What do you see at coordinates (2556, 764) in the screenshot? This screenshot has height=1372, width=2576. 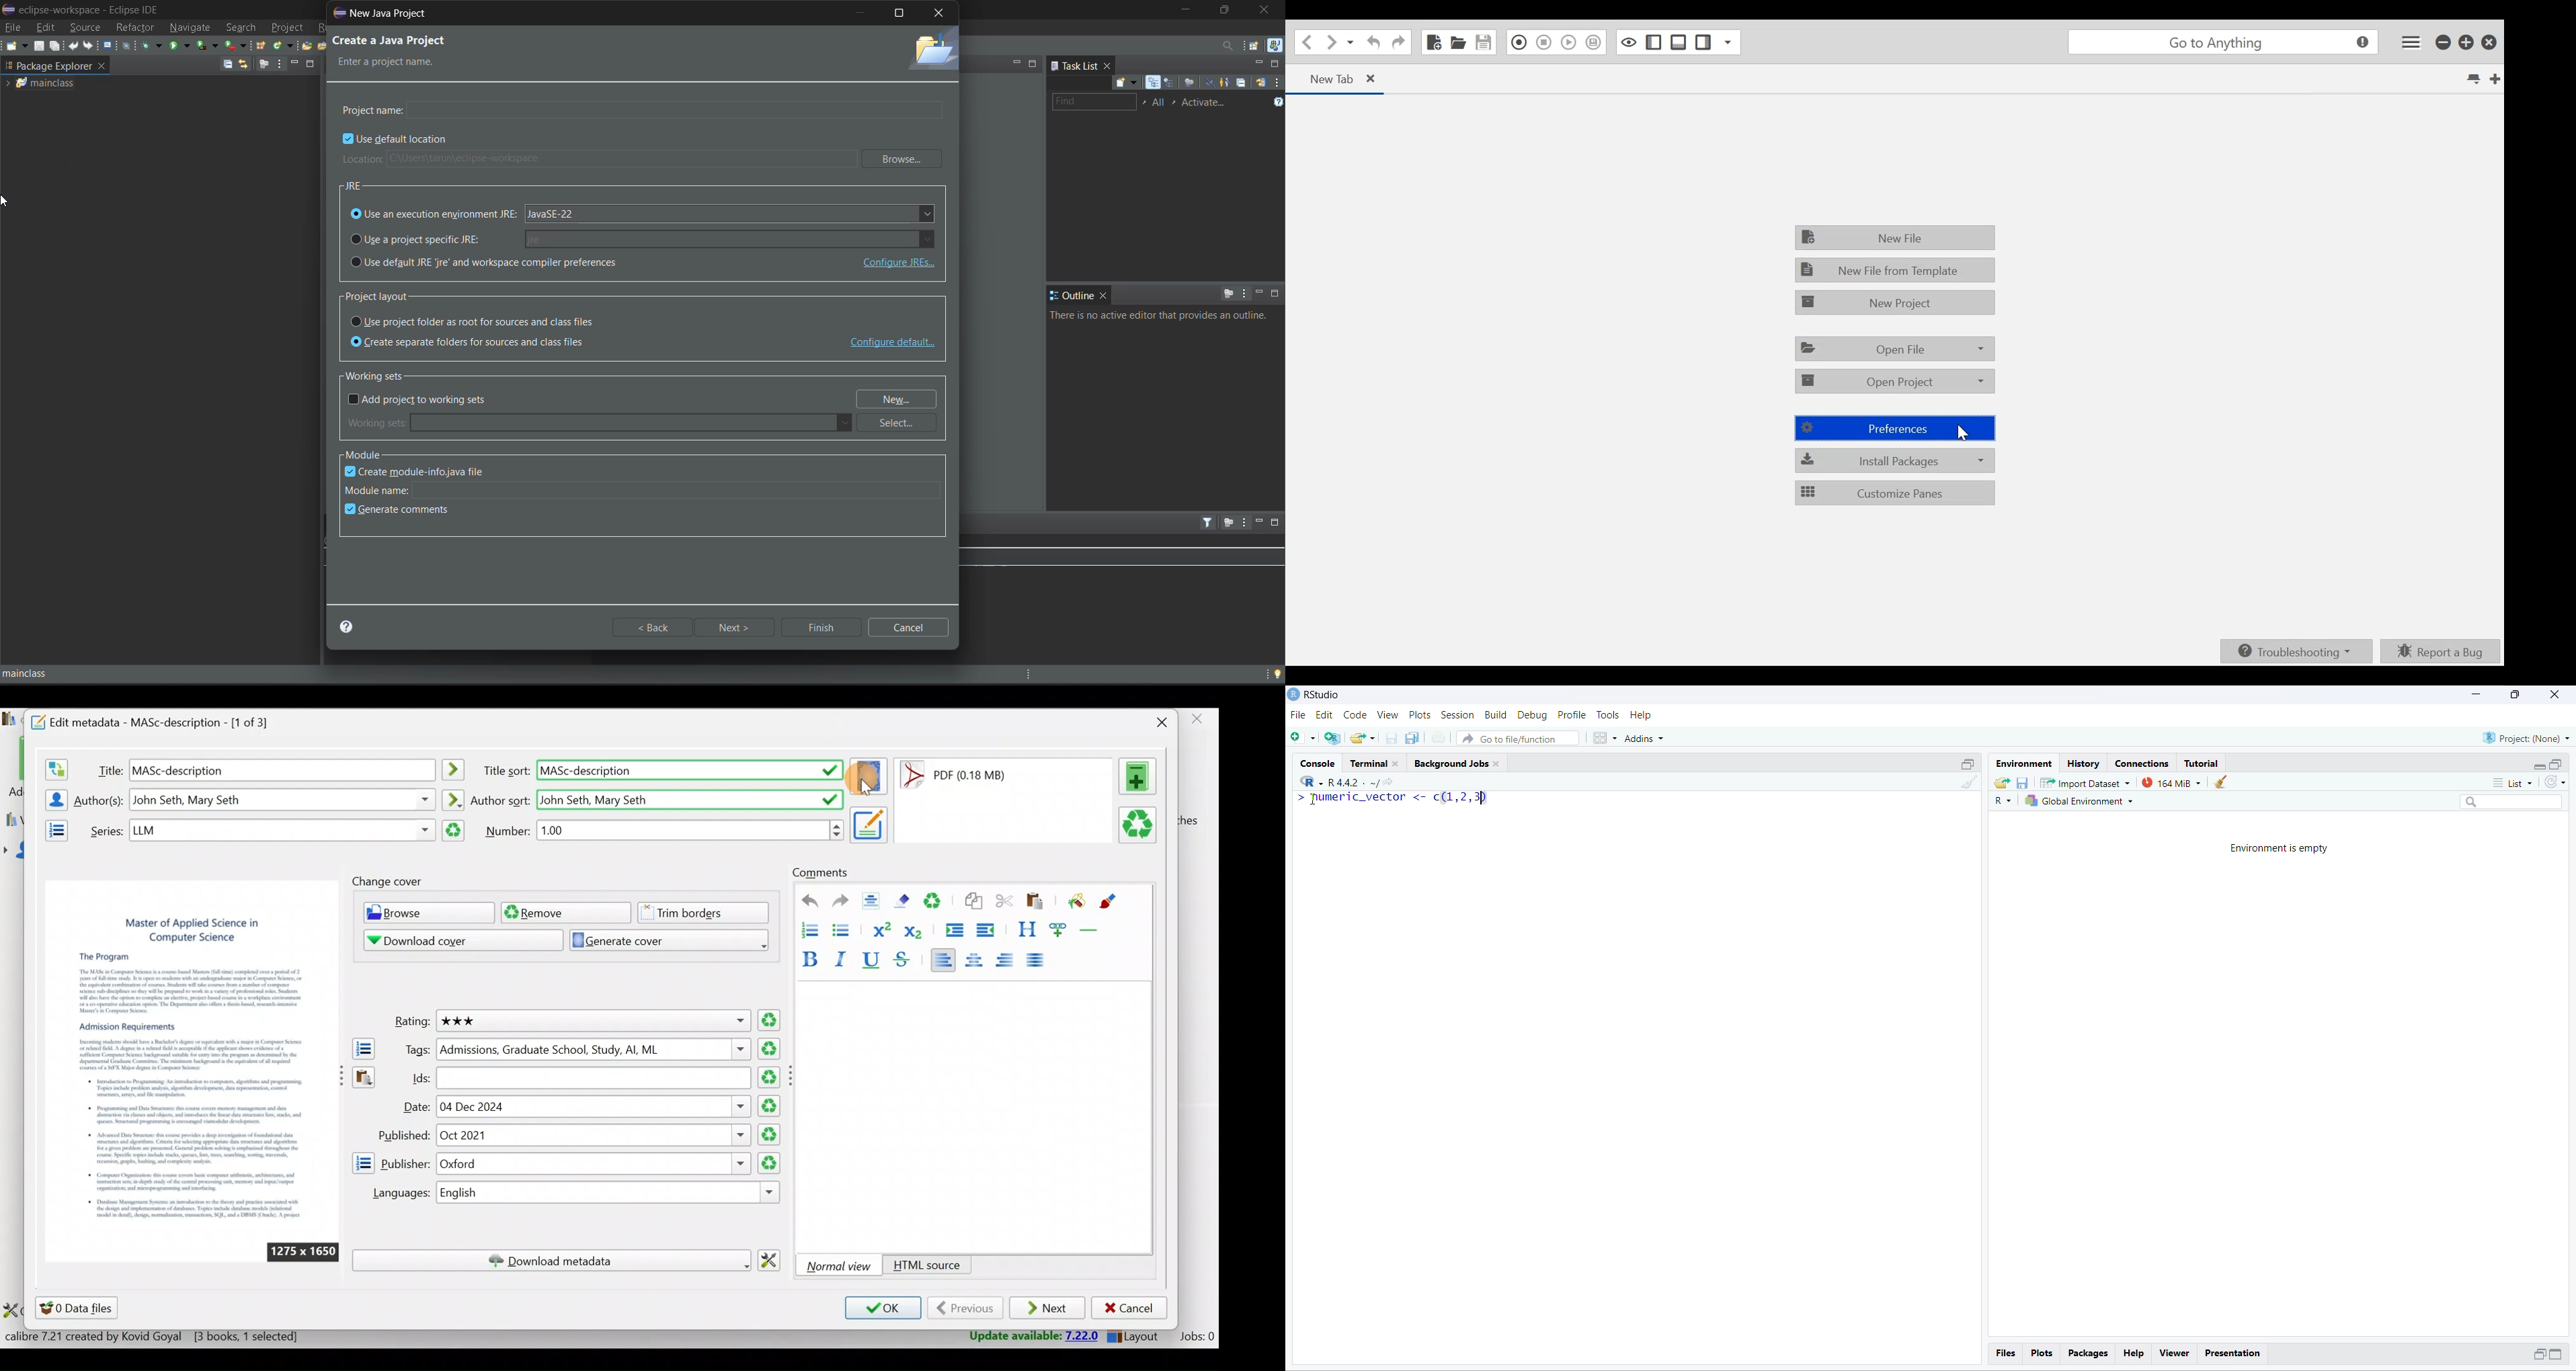 I see `maximize` at bounding box center [2556, 764].